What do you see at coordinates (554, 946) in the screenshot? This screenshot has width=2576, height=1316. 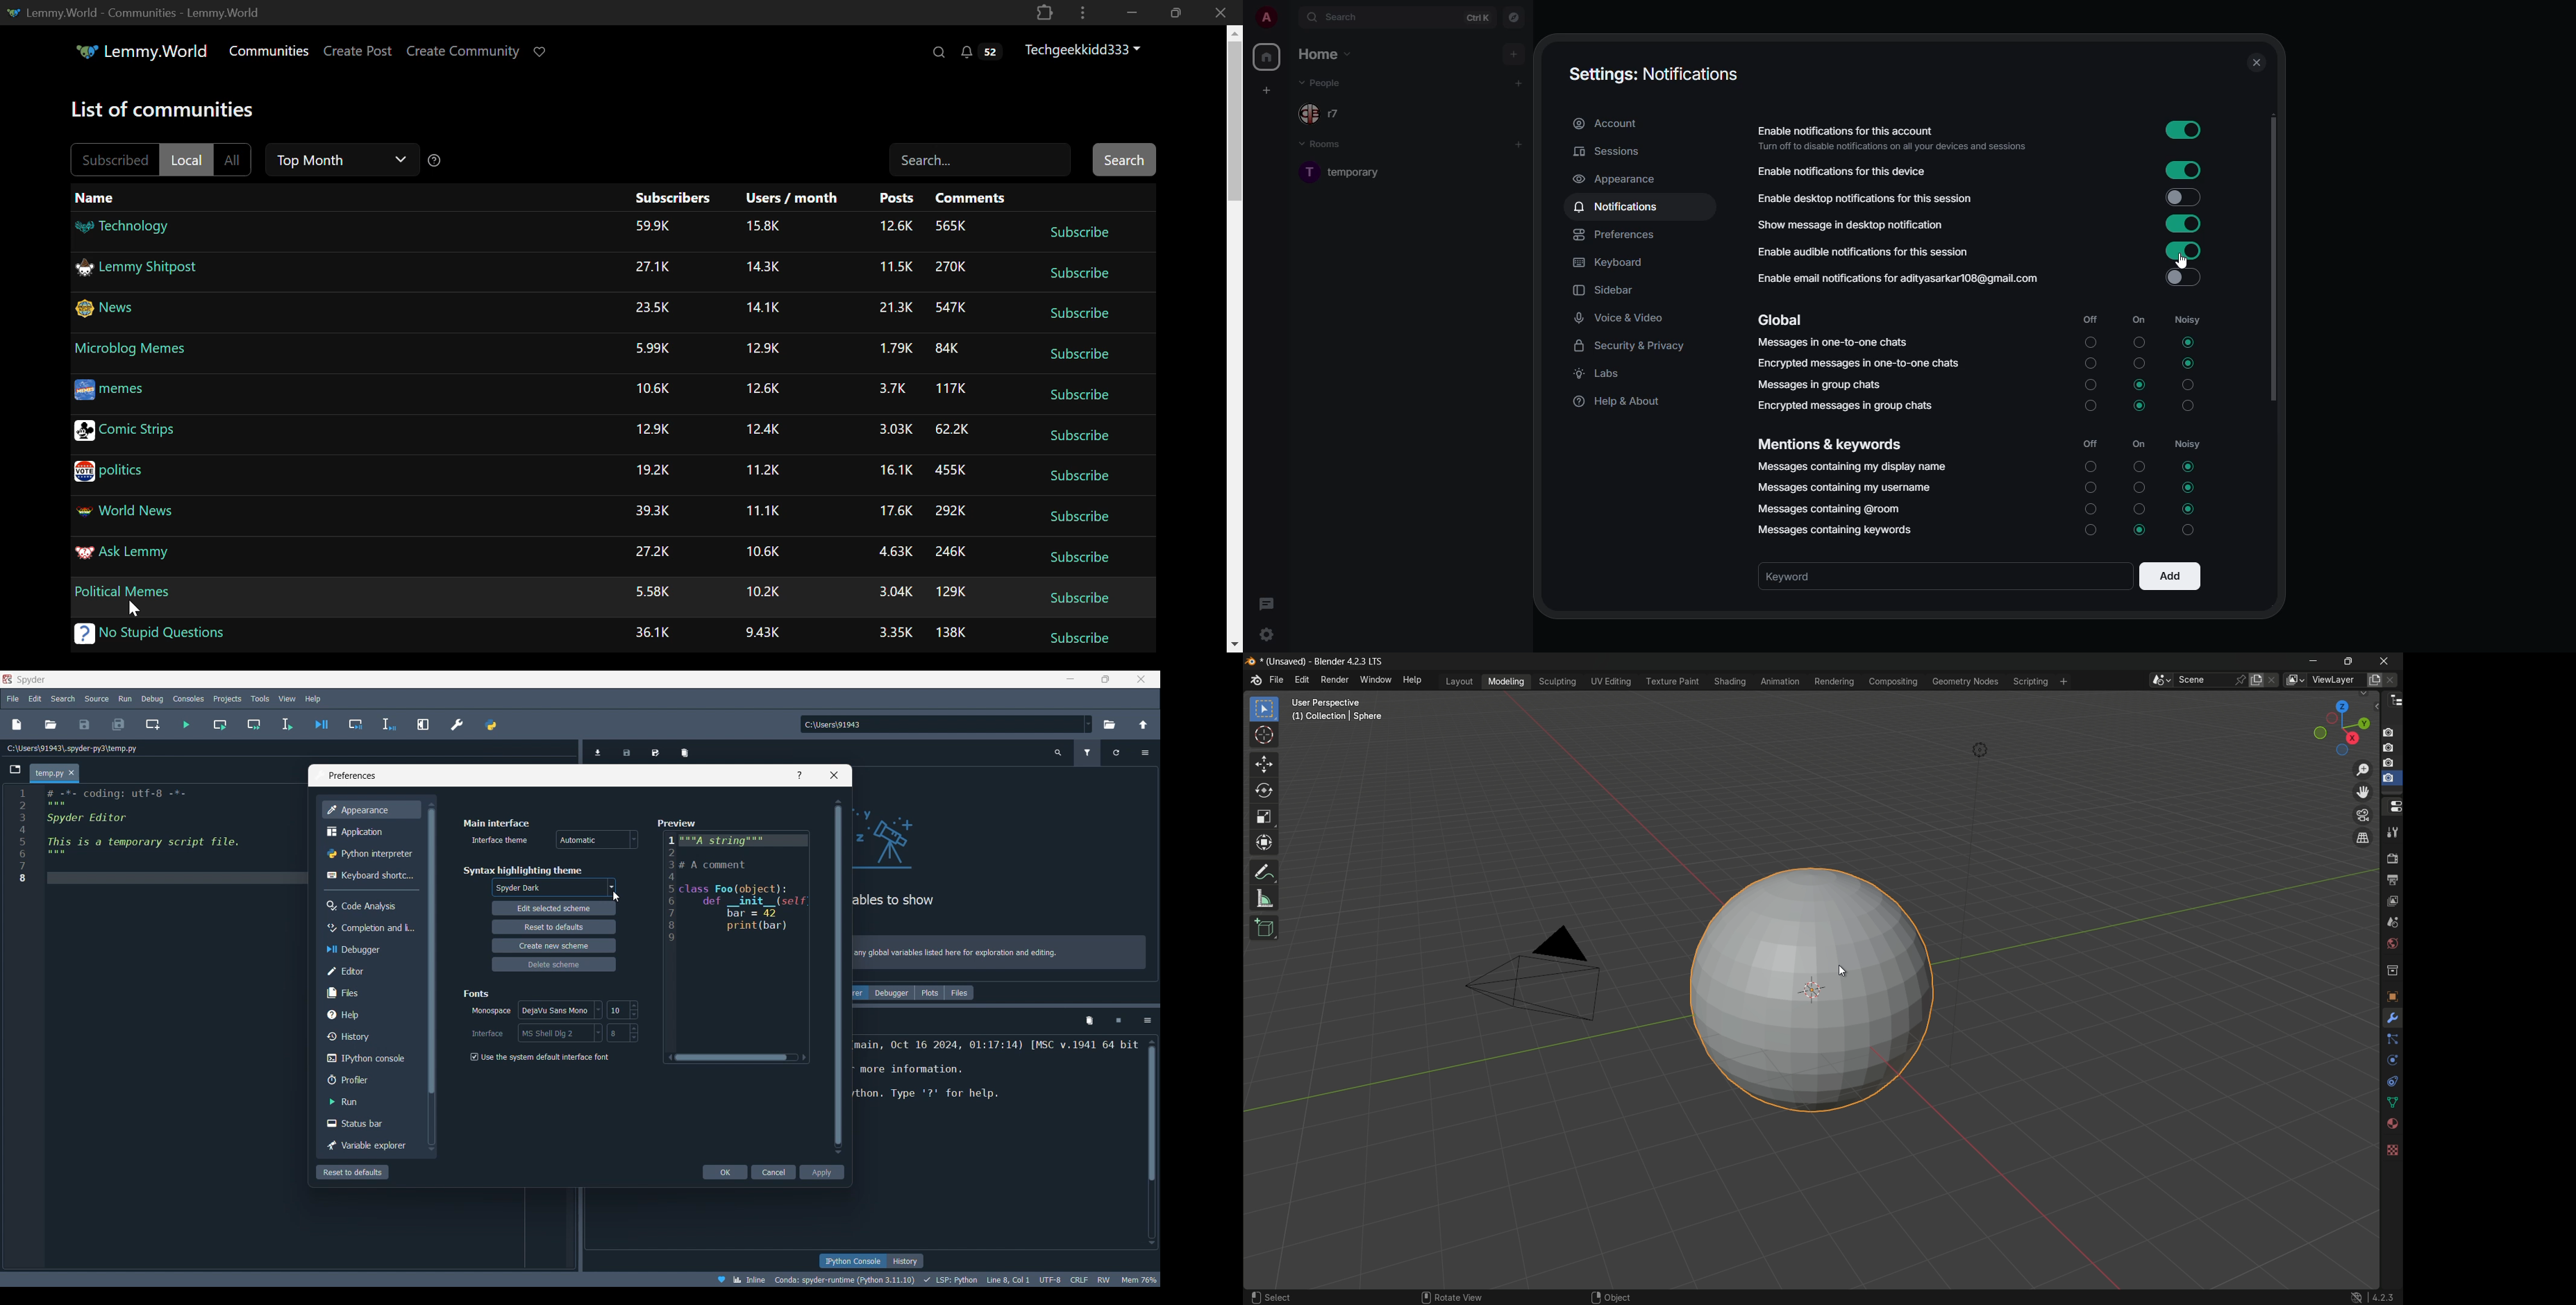 I see `create new scheme` at bounding box center [554, 946].